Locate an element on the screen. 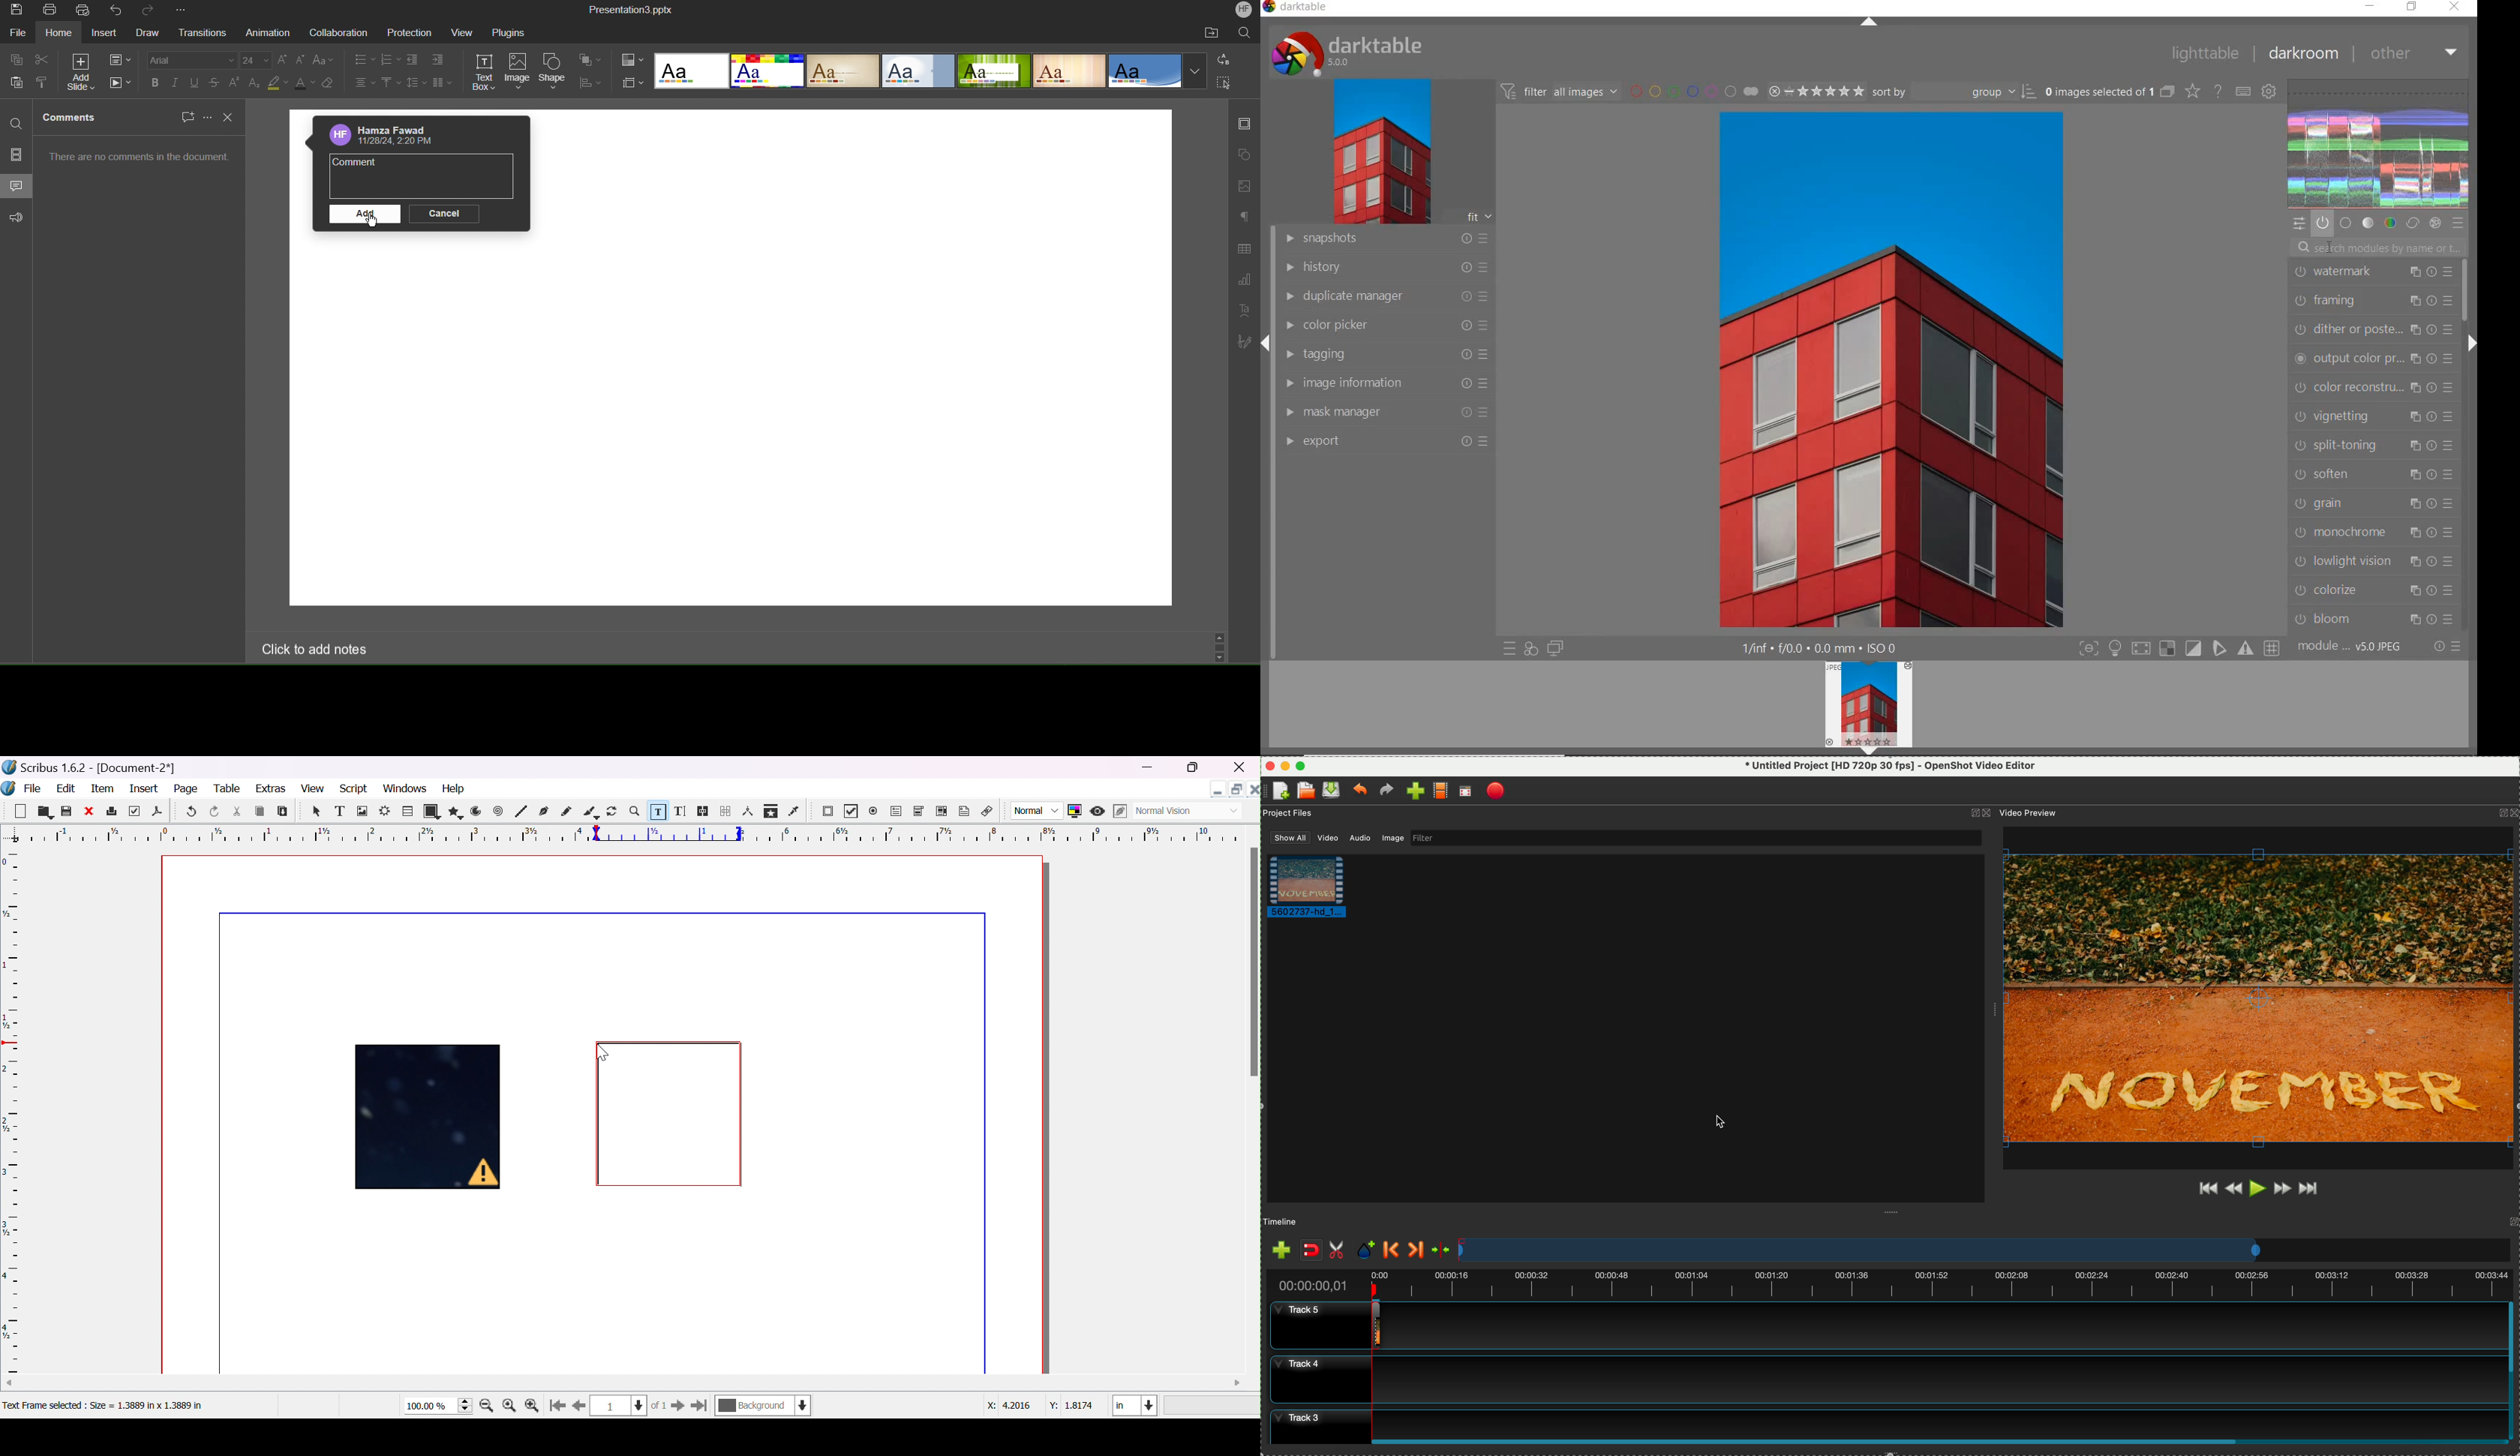 The height and width of the screenshot is (1456, 2520). Font is located at coordinates (192, 60).